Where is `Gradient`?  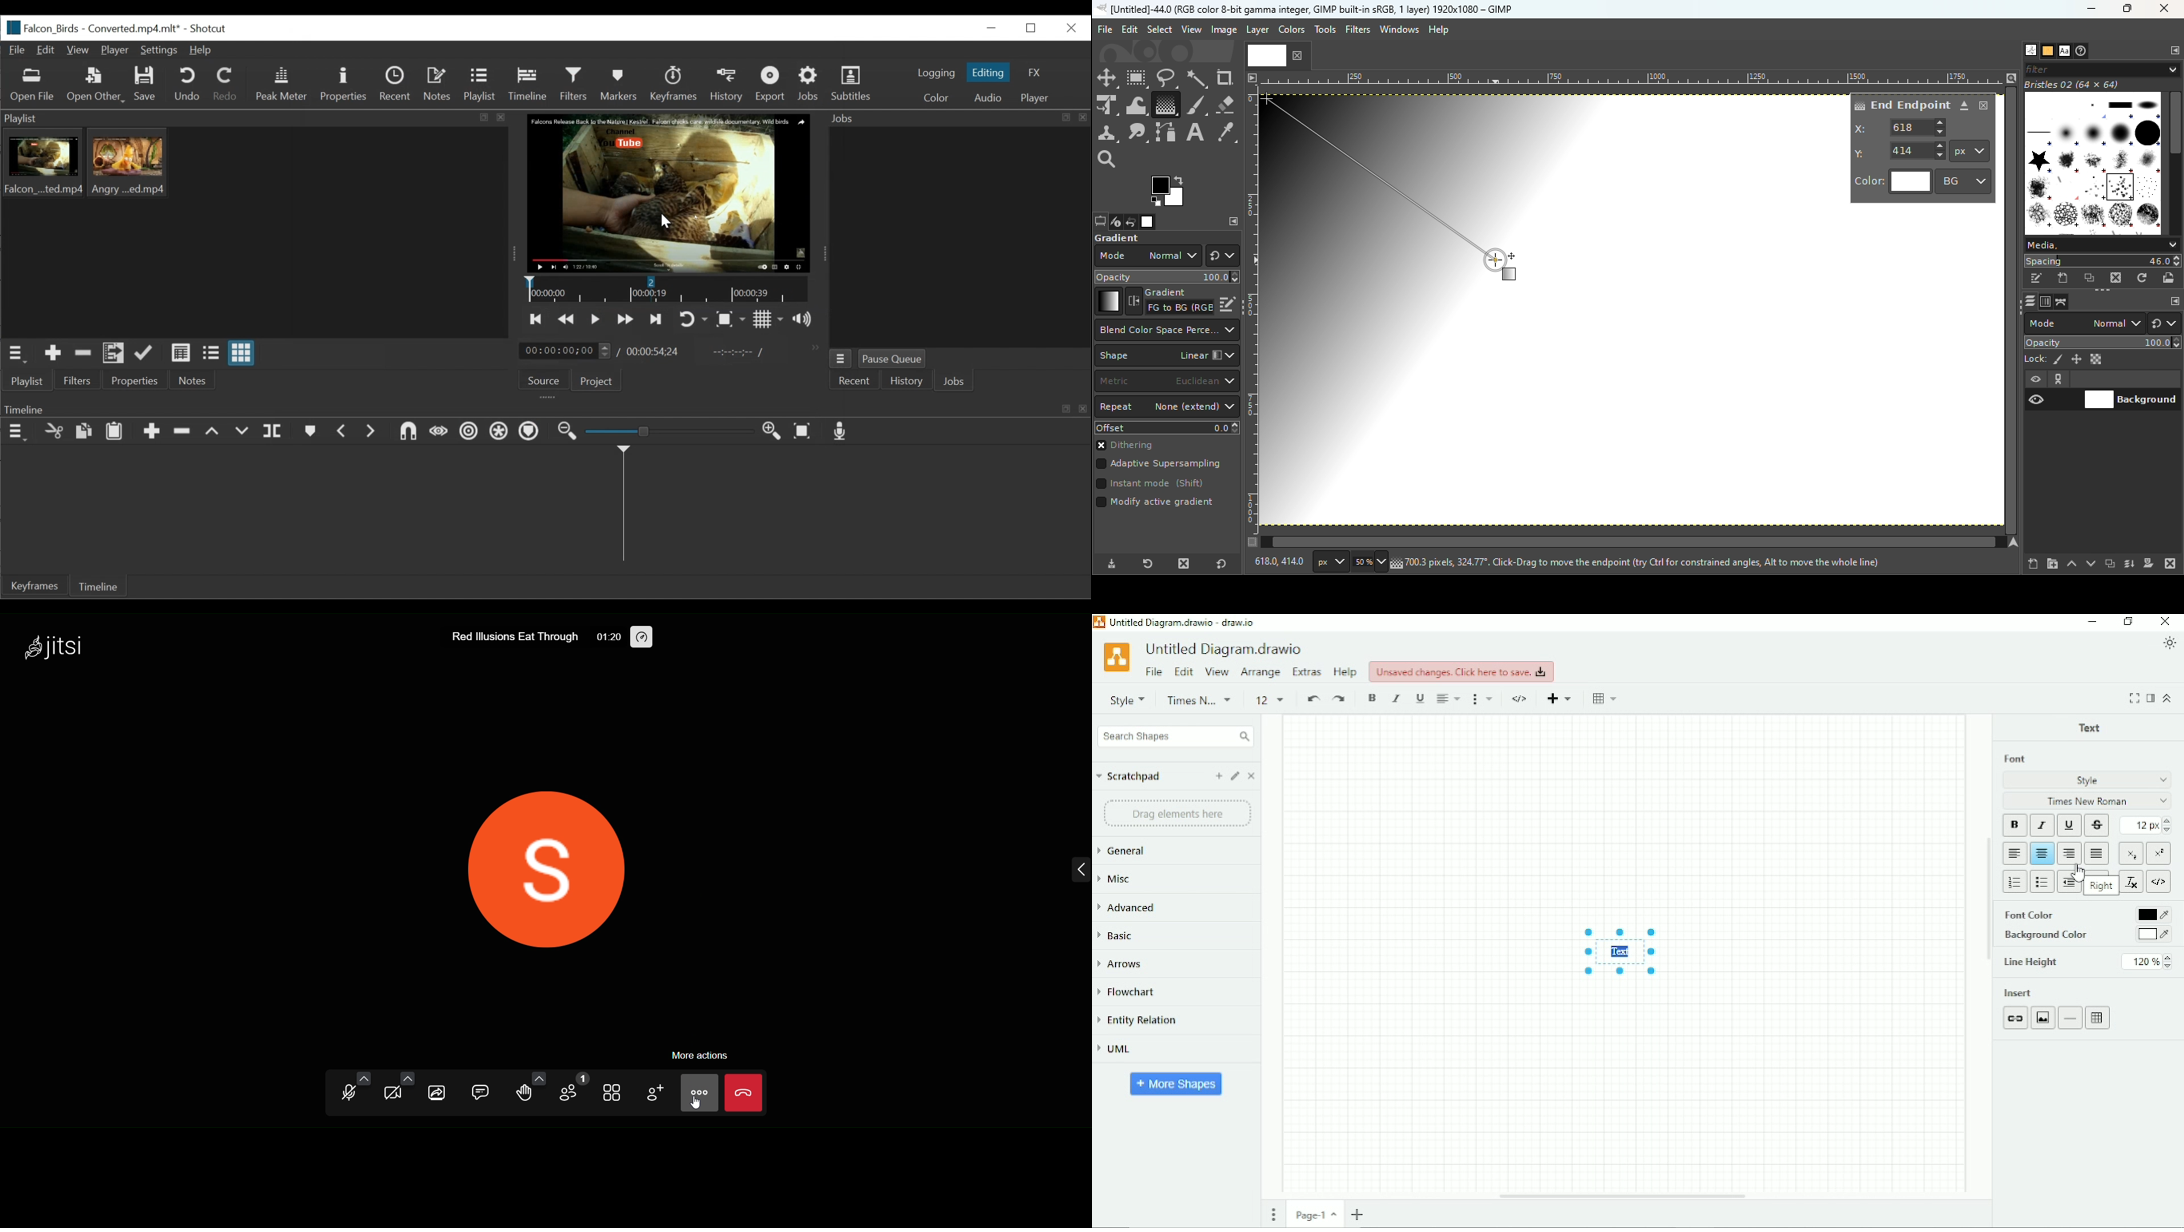 Gradient is located at coordinates (1108, 301).